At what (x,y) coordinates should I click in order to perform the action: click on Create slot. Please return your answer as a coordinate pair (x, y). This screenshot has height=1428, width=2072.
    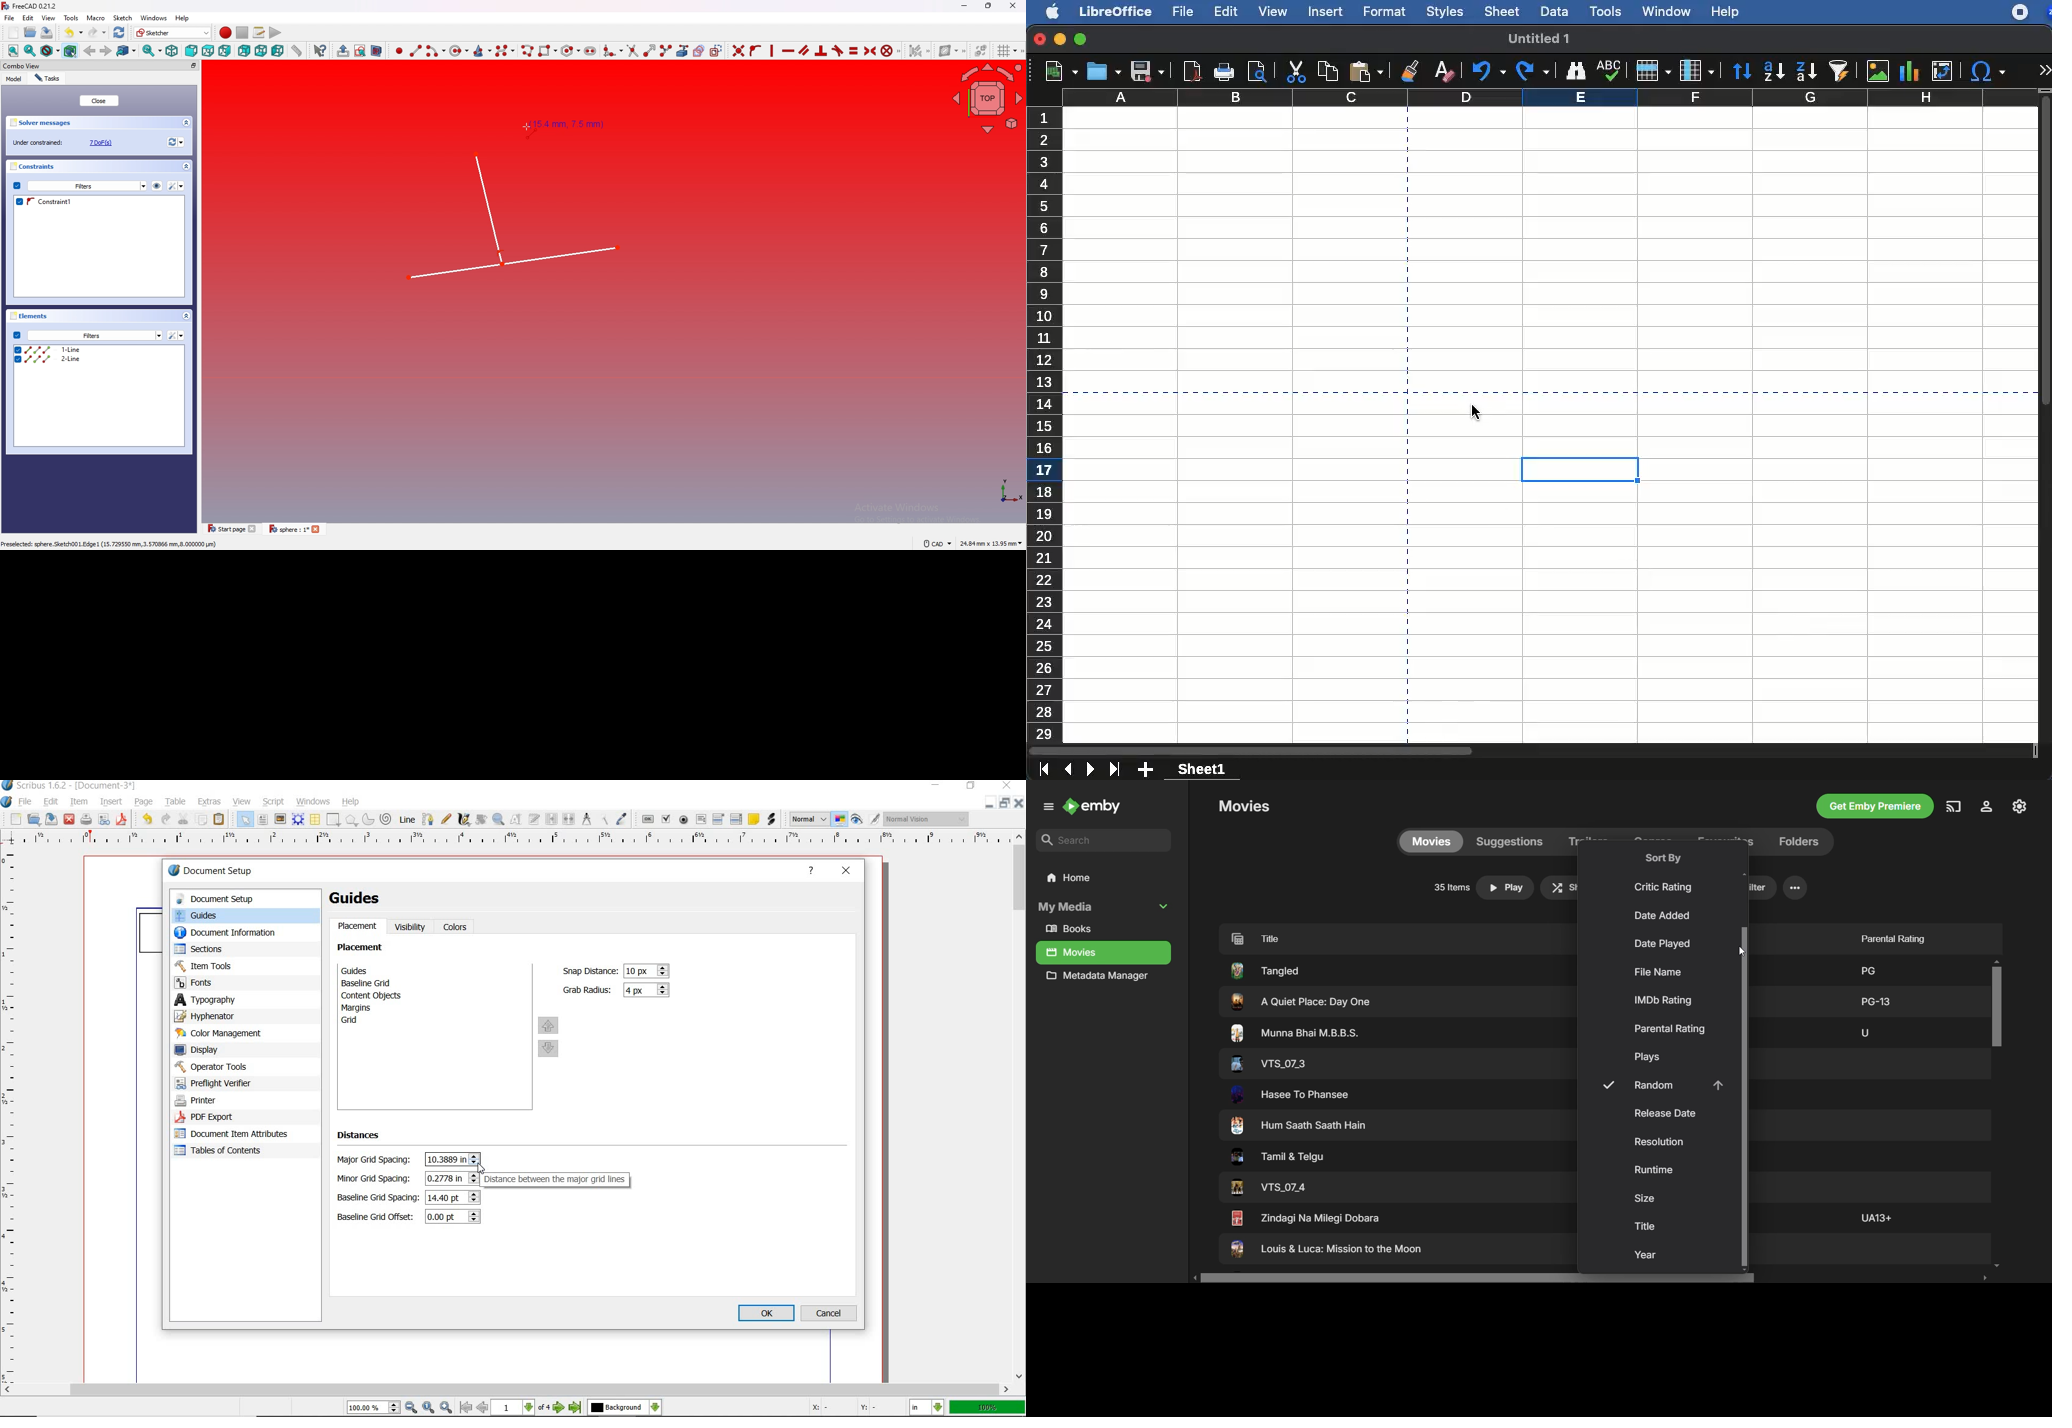
    Looking at the image, I should click on (591, 50).